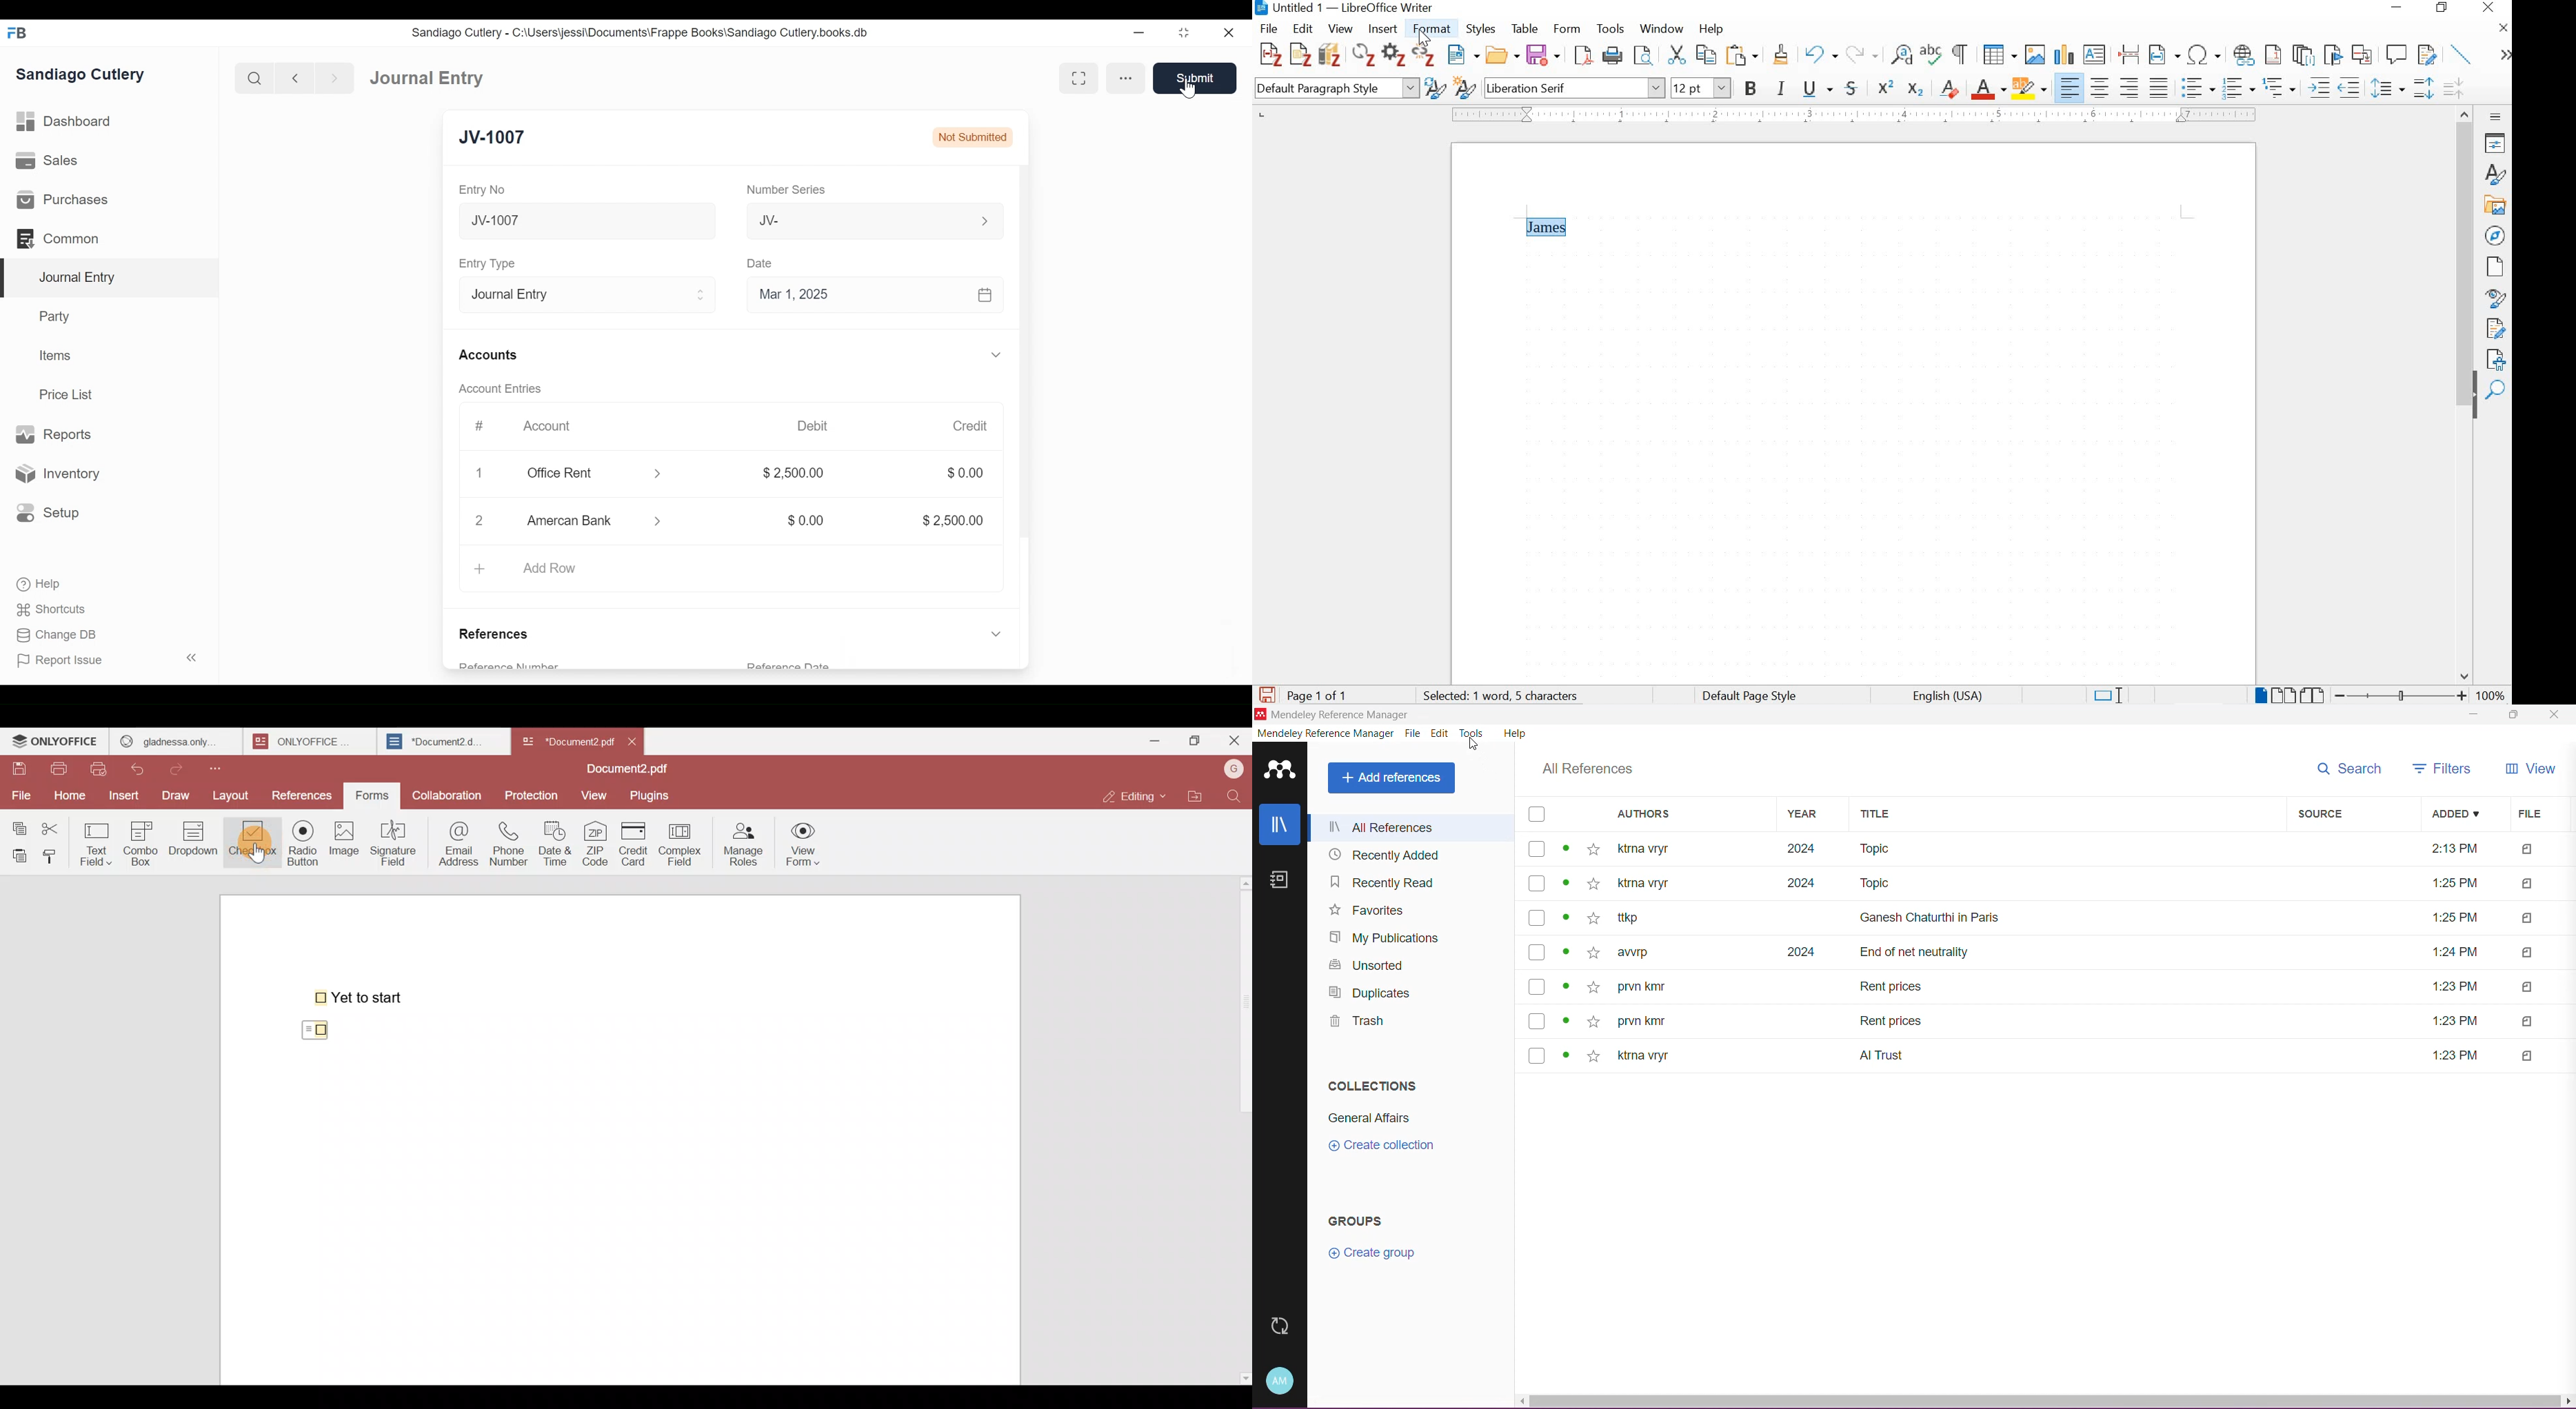  I want to click on find and replace, so click(1902, 55).